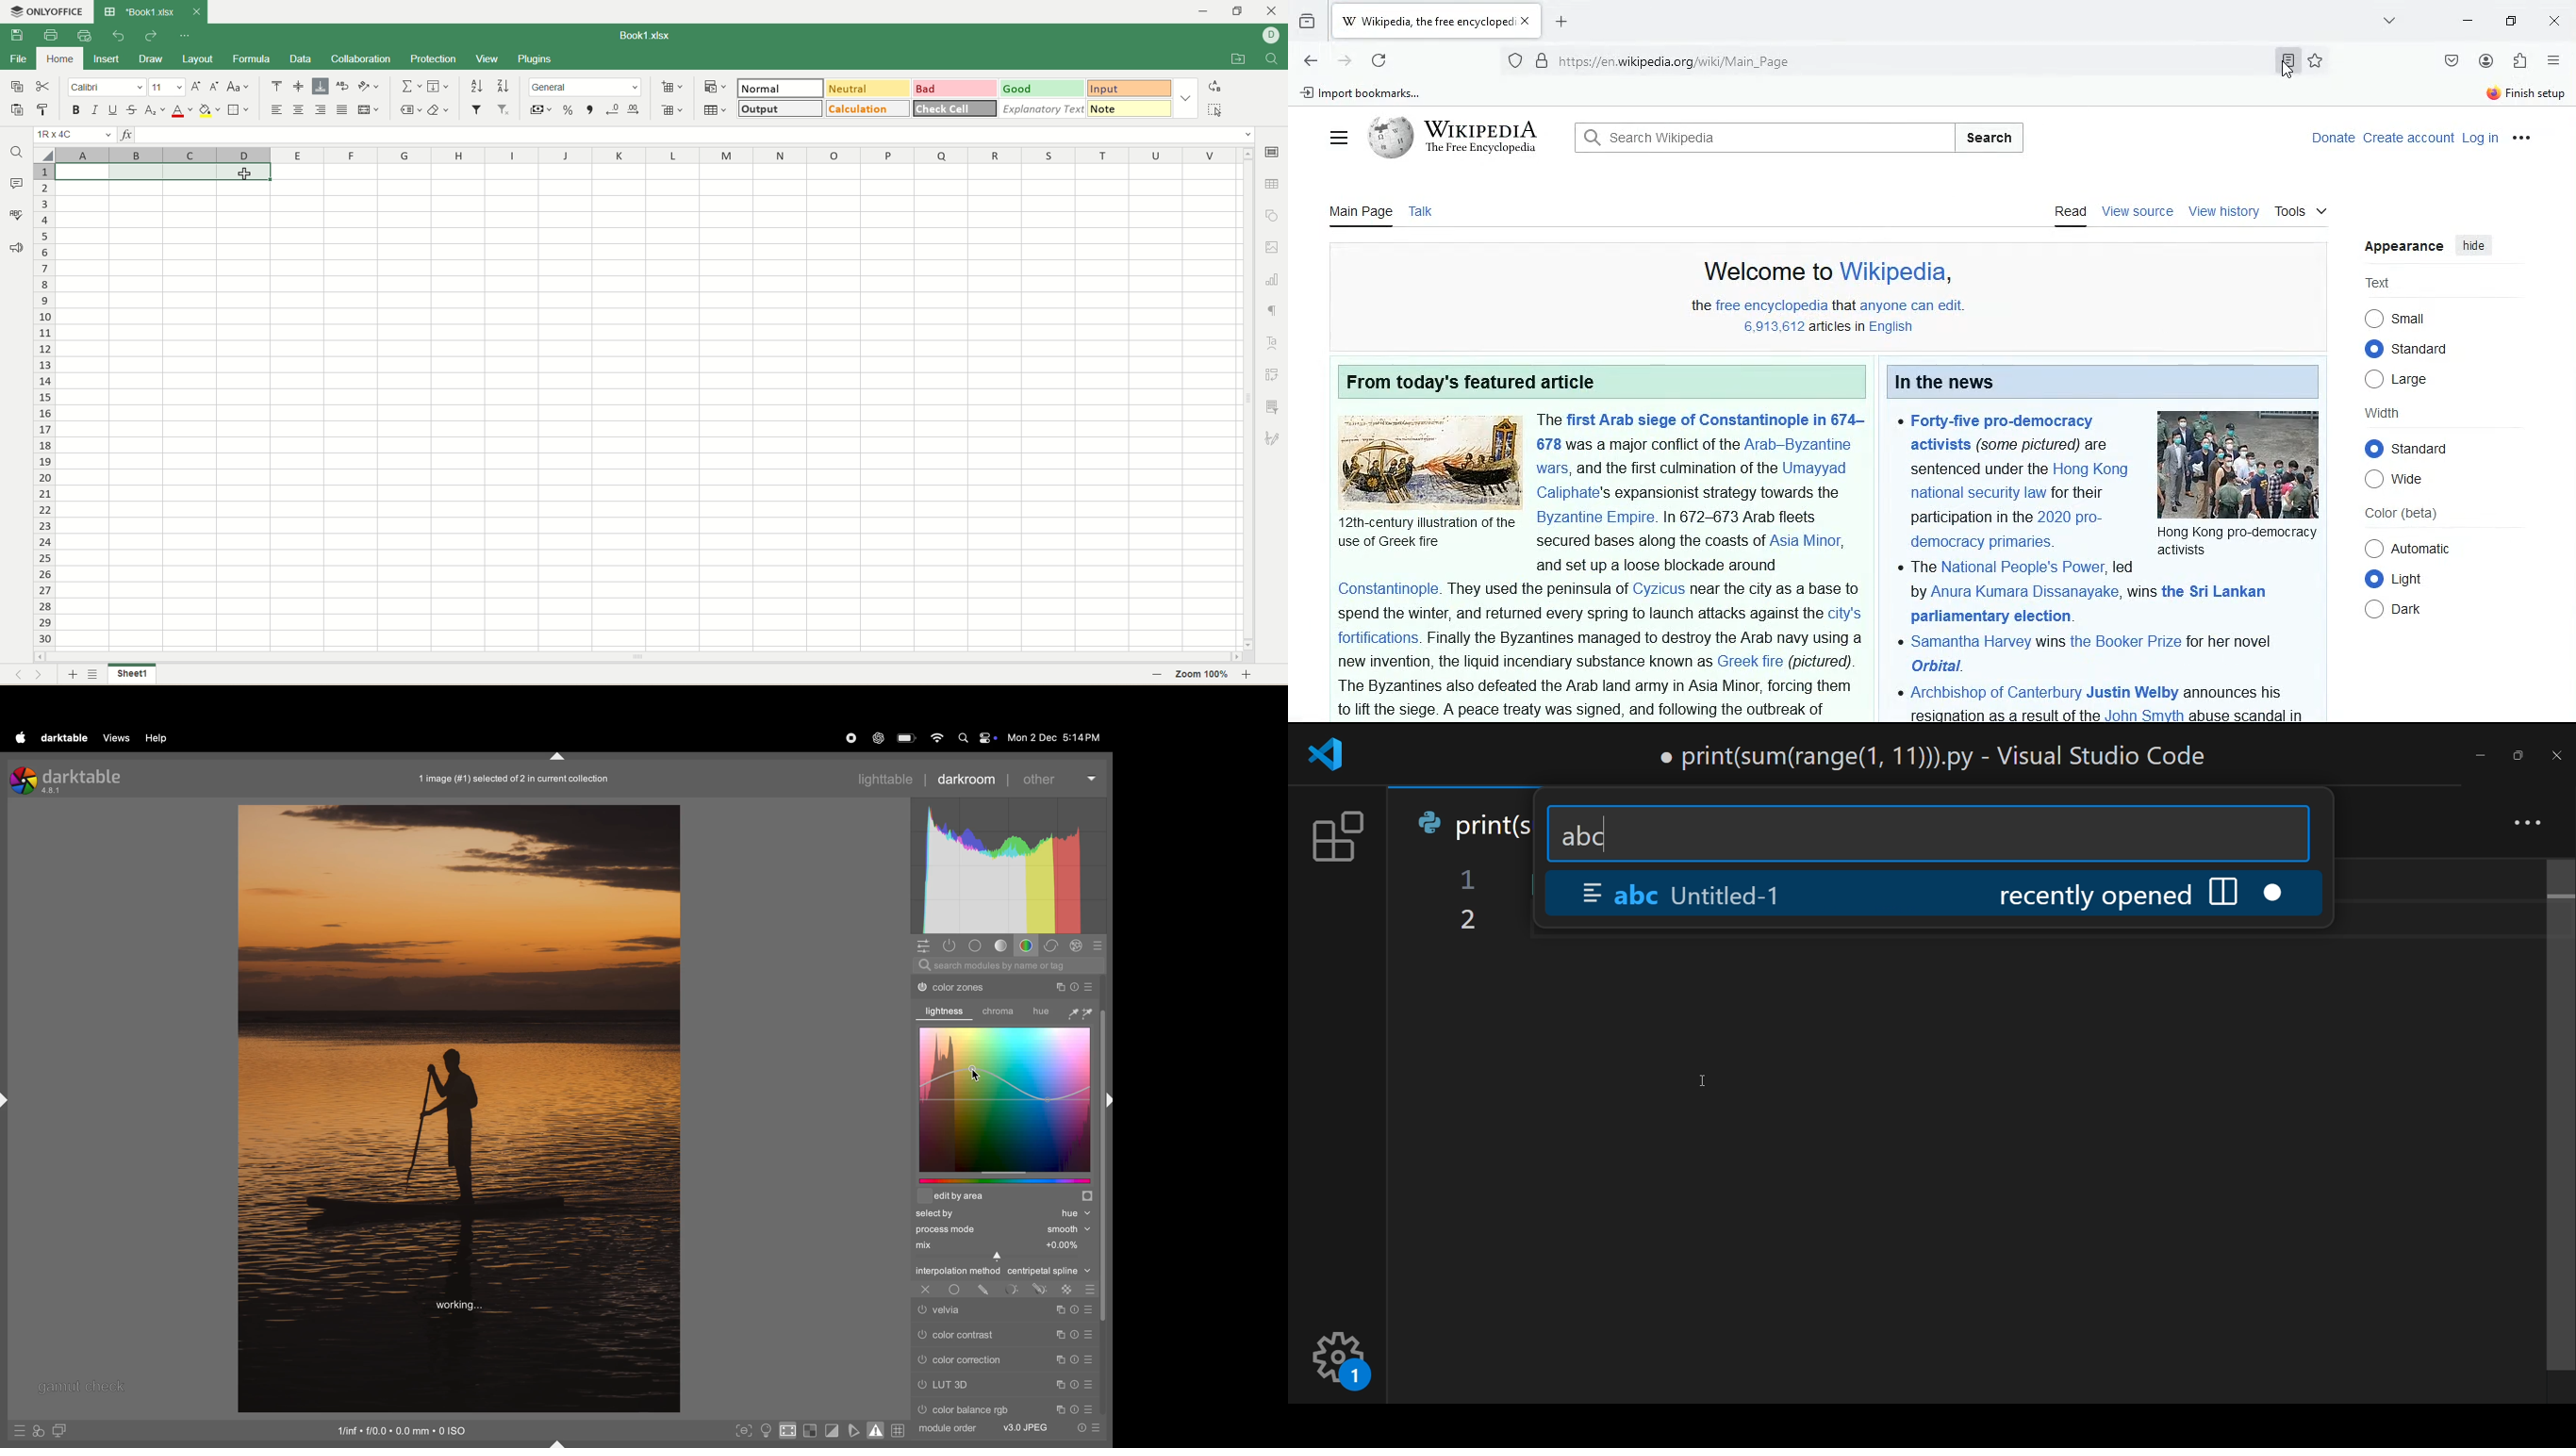 The height and width of the screenshot is (1456, 2576). What do you see at coordinates (167, 87) in the screenshot?
I see `font size` at bounding box center [167, 87].